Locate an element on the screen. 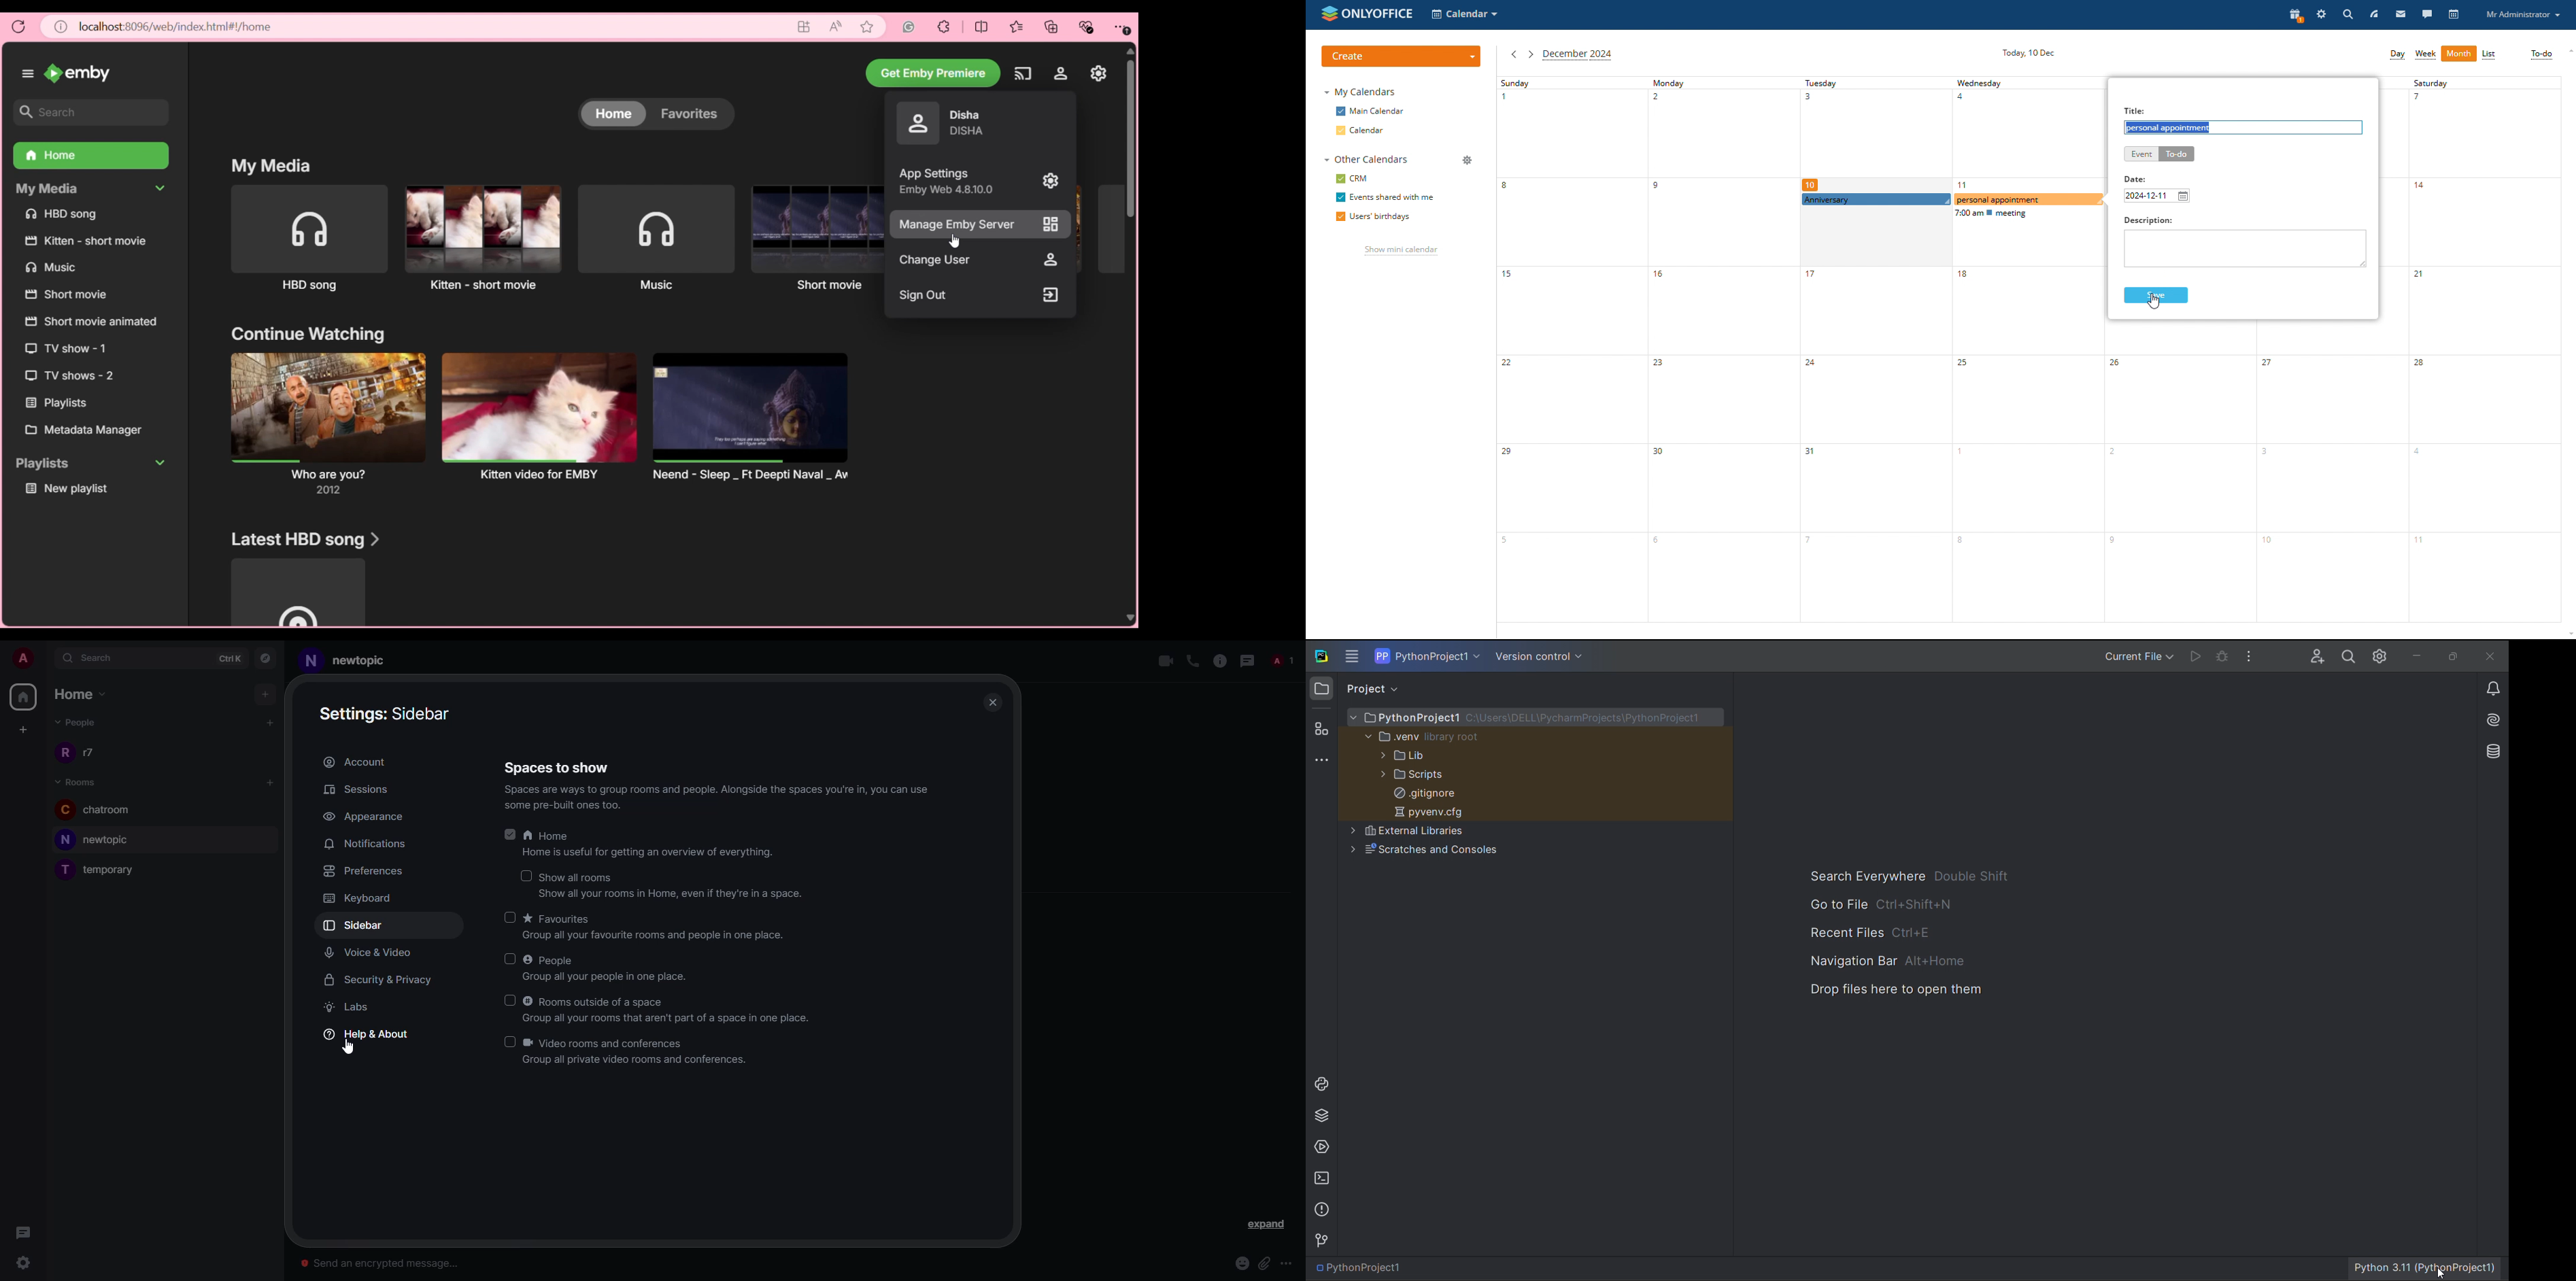 This screenshot has width=2576, height=1288. users' birthdays is located at coordinates (1374, 217).